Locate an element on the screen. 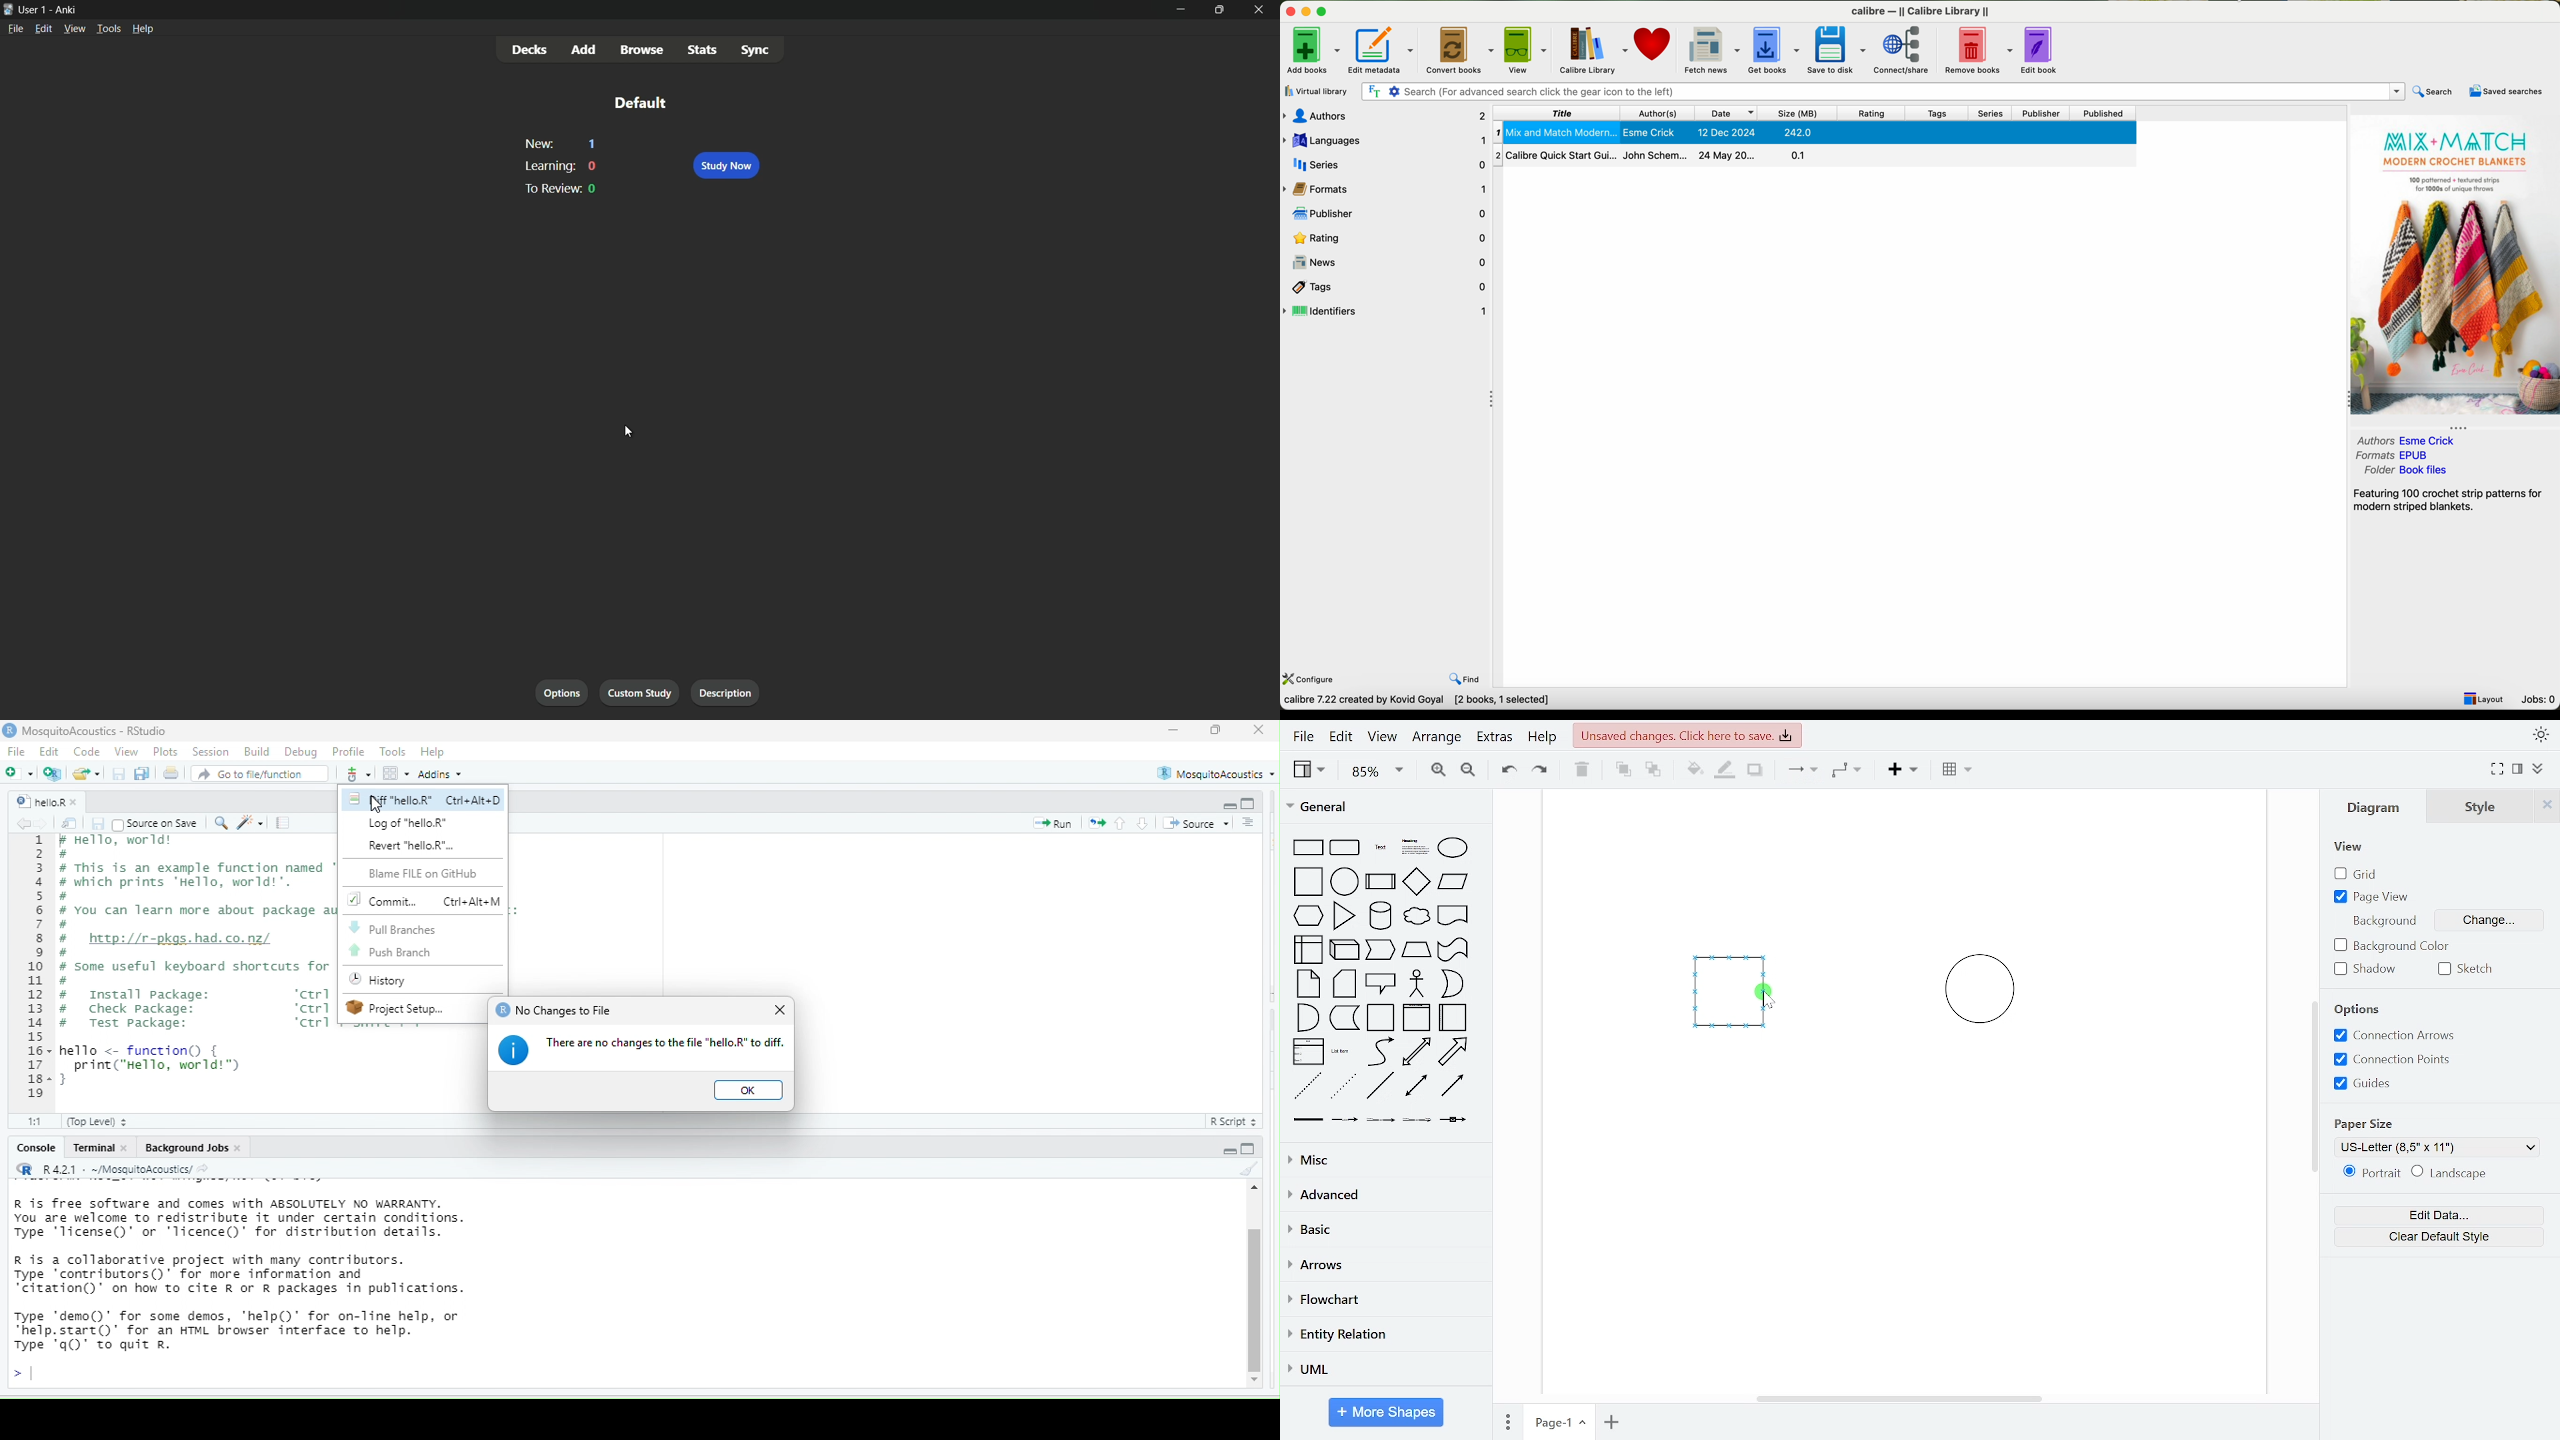  show in new window is located at coordinates (70, 824).